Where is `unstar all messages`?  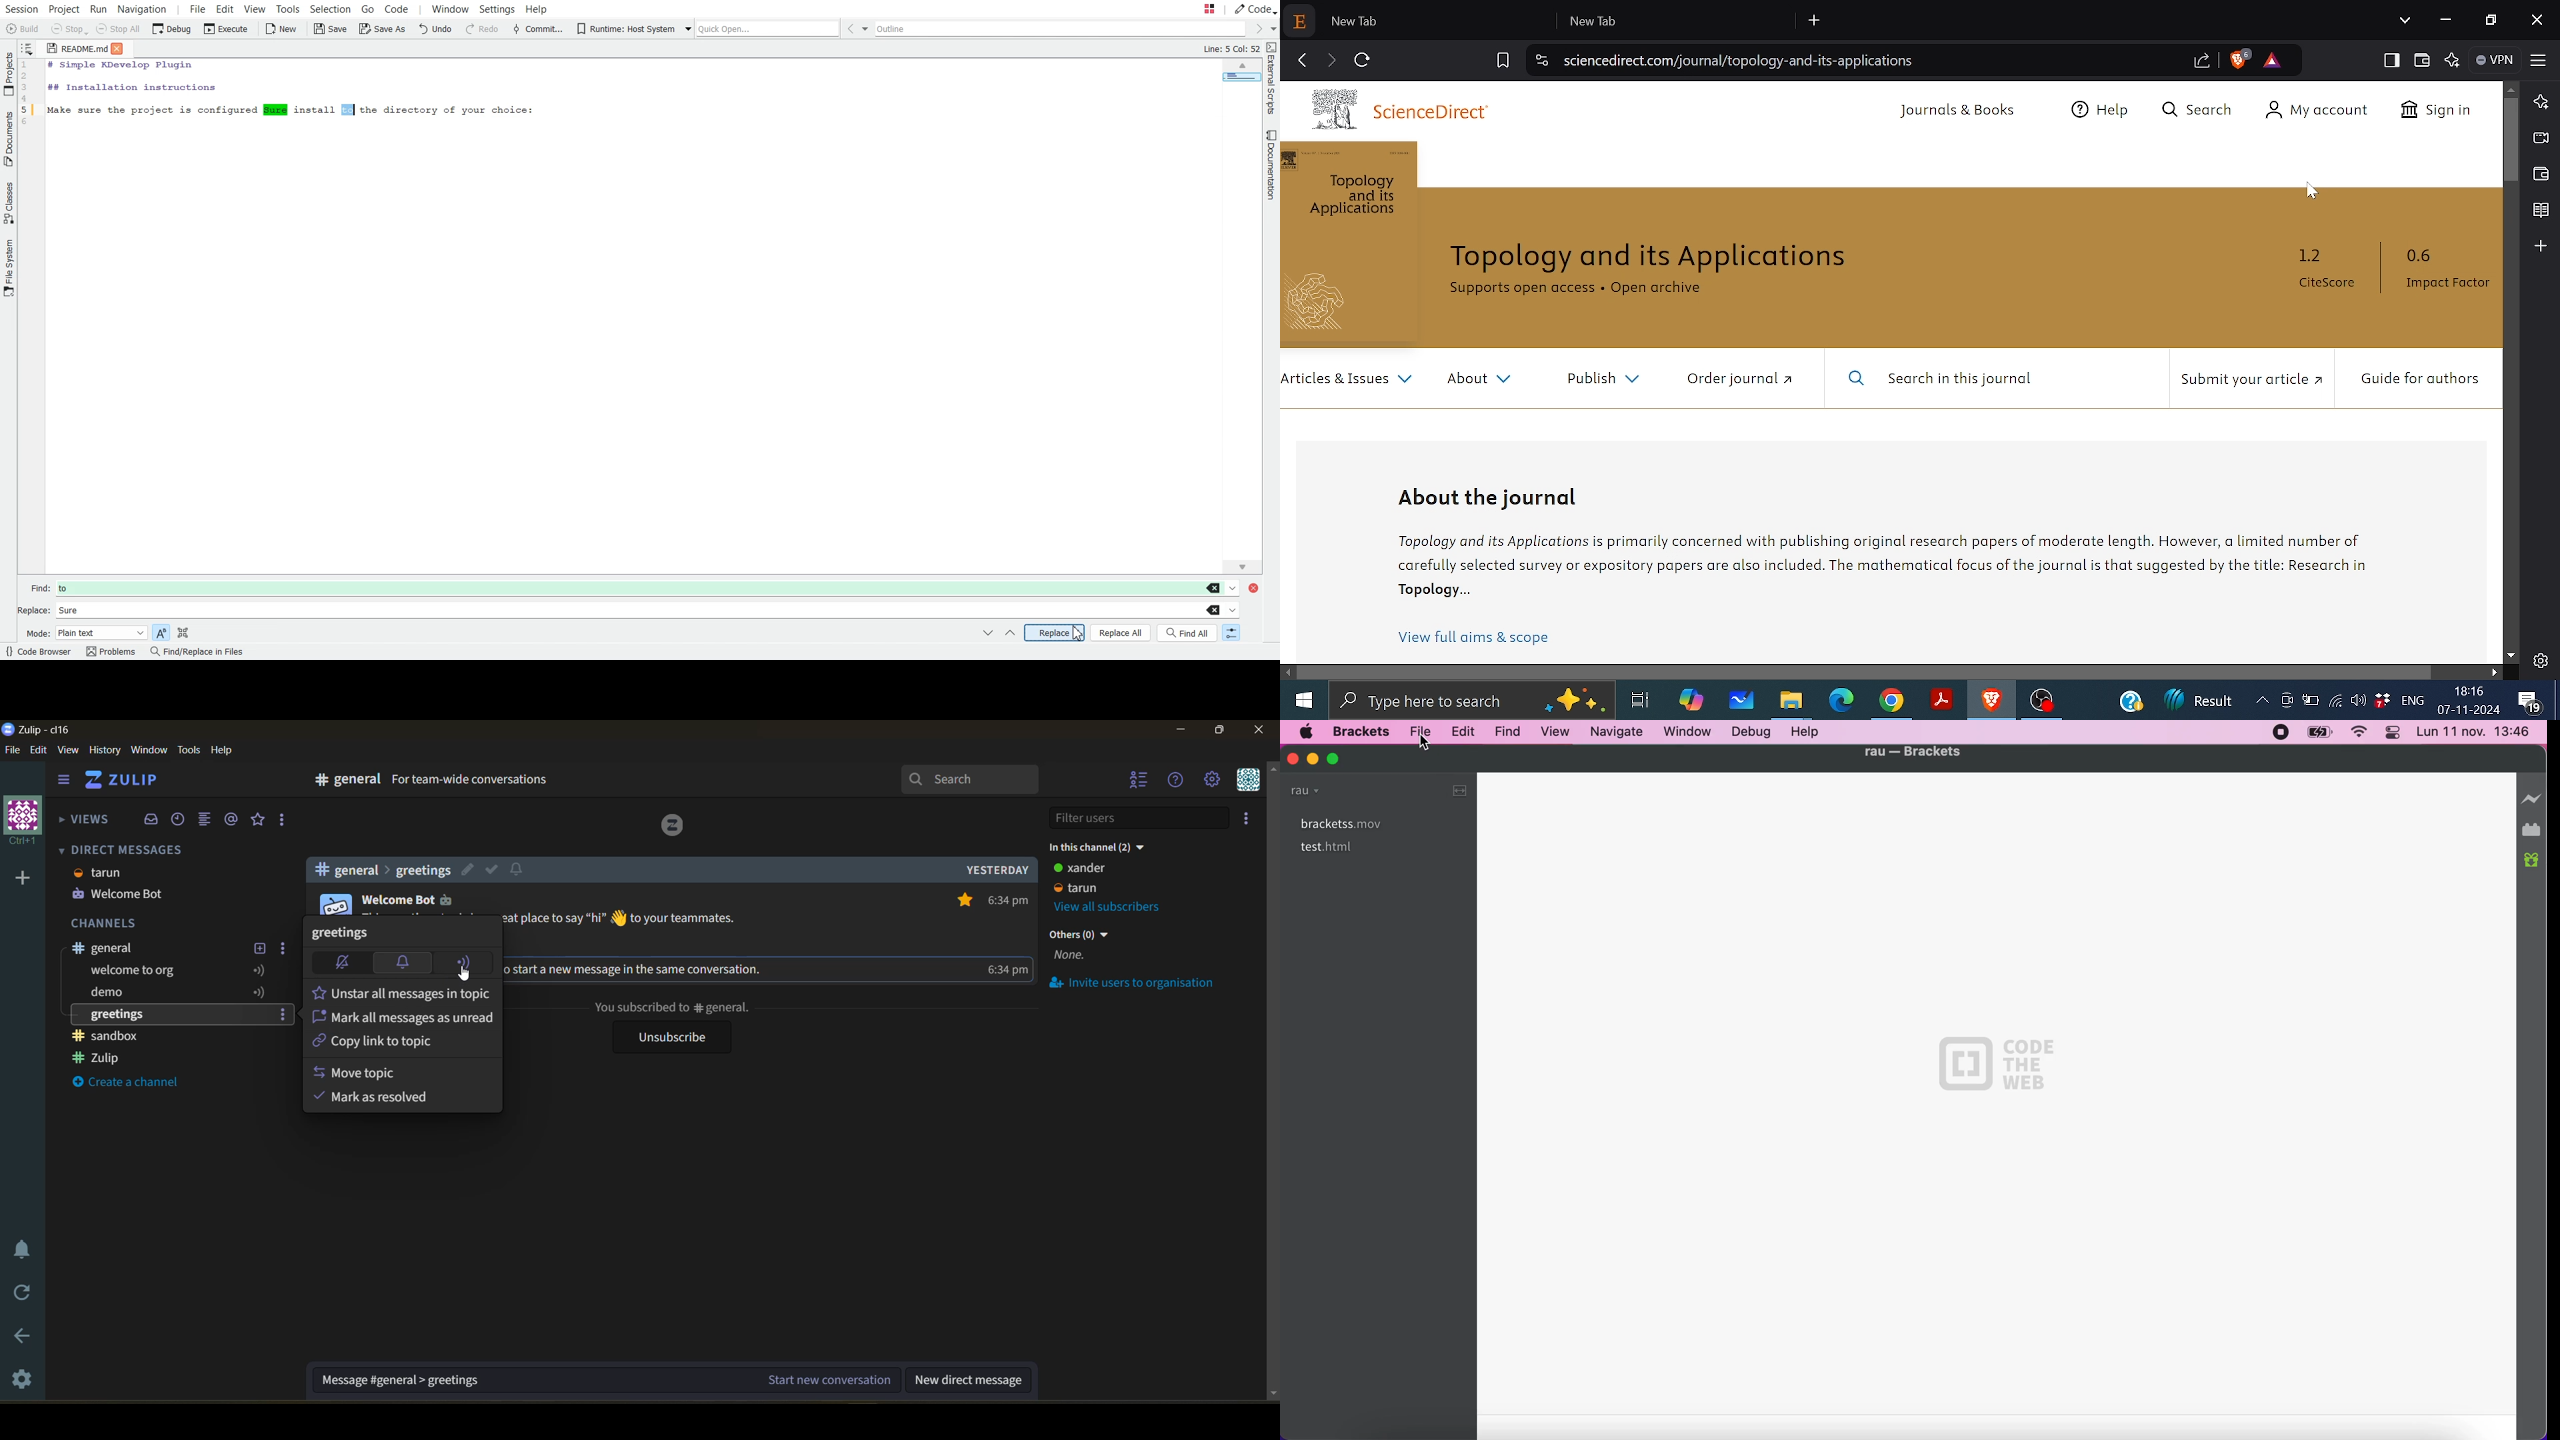
unstar all messages is located at coordinates (403, 995).